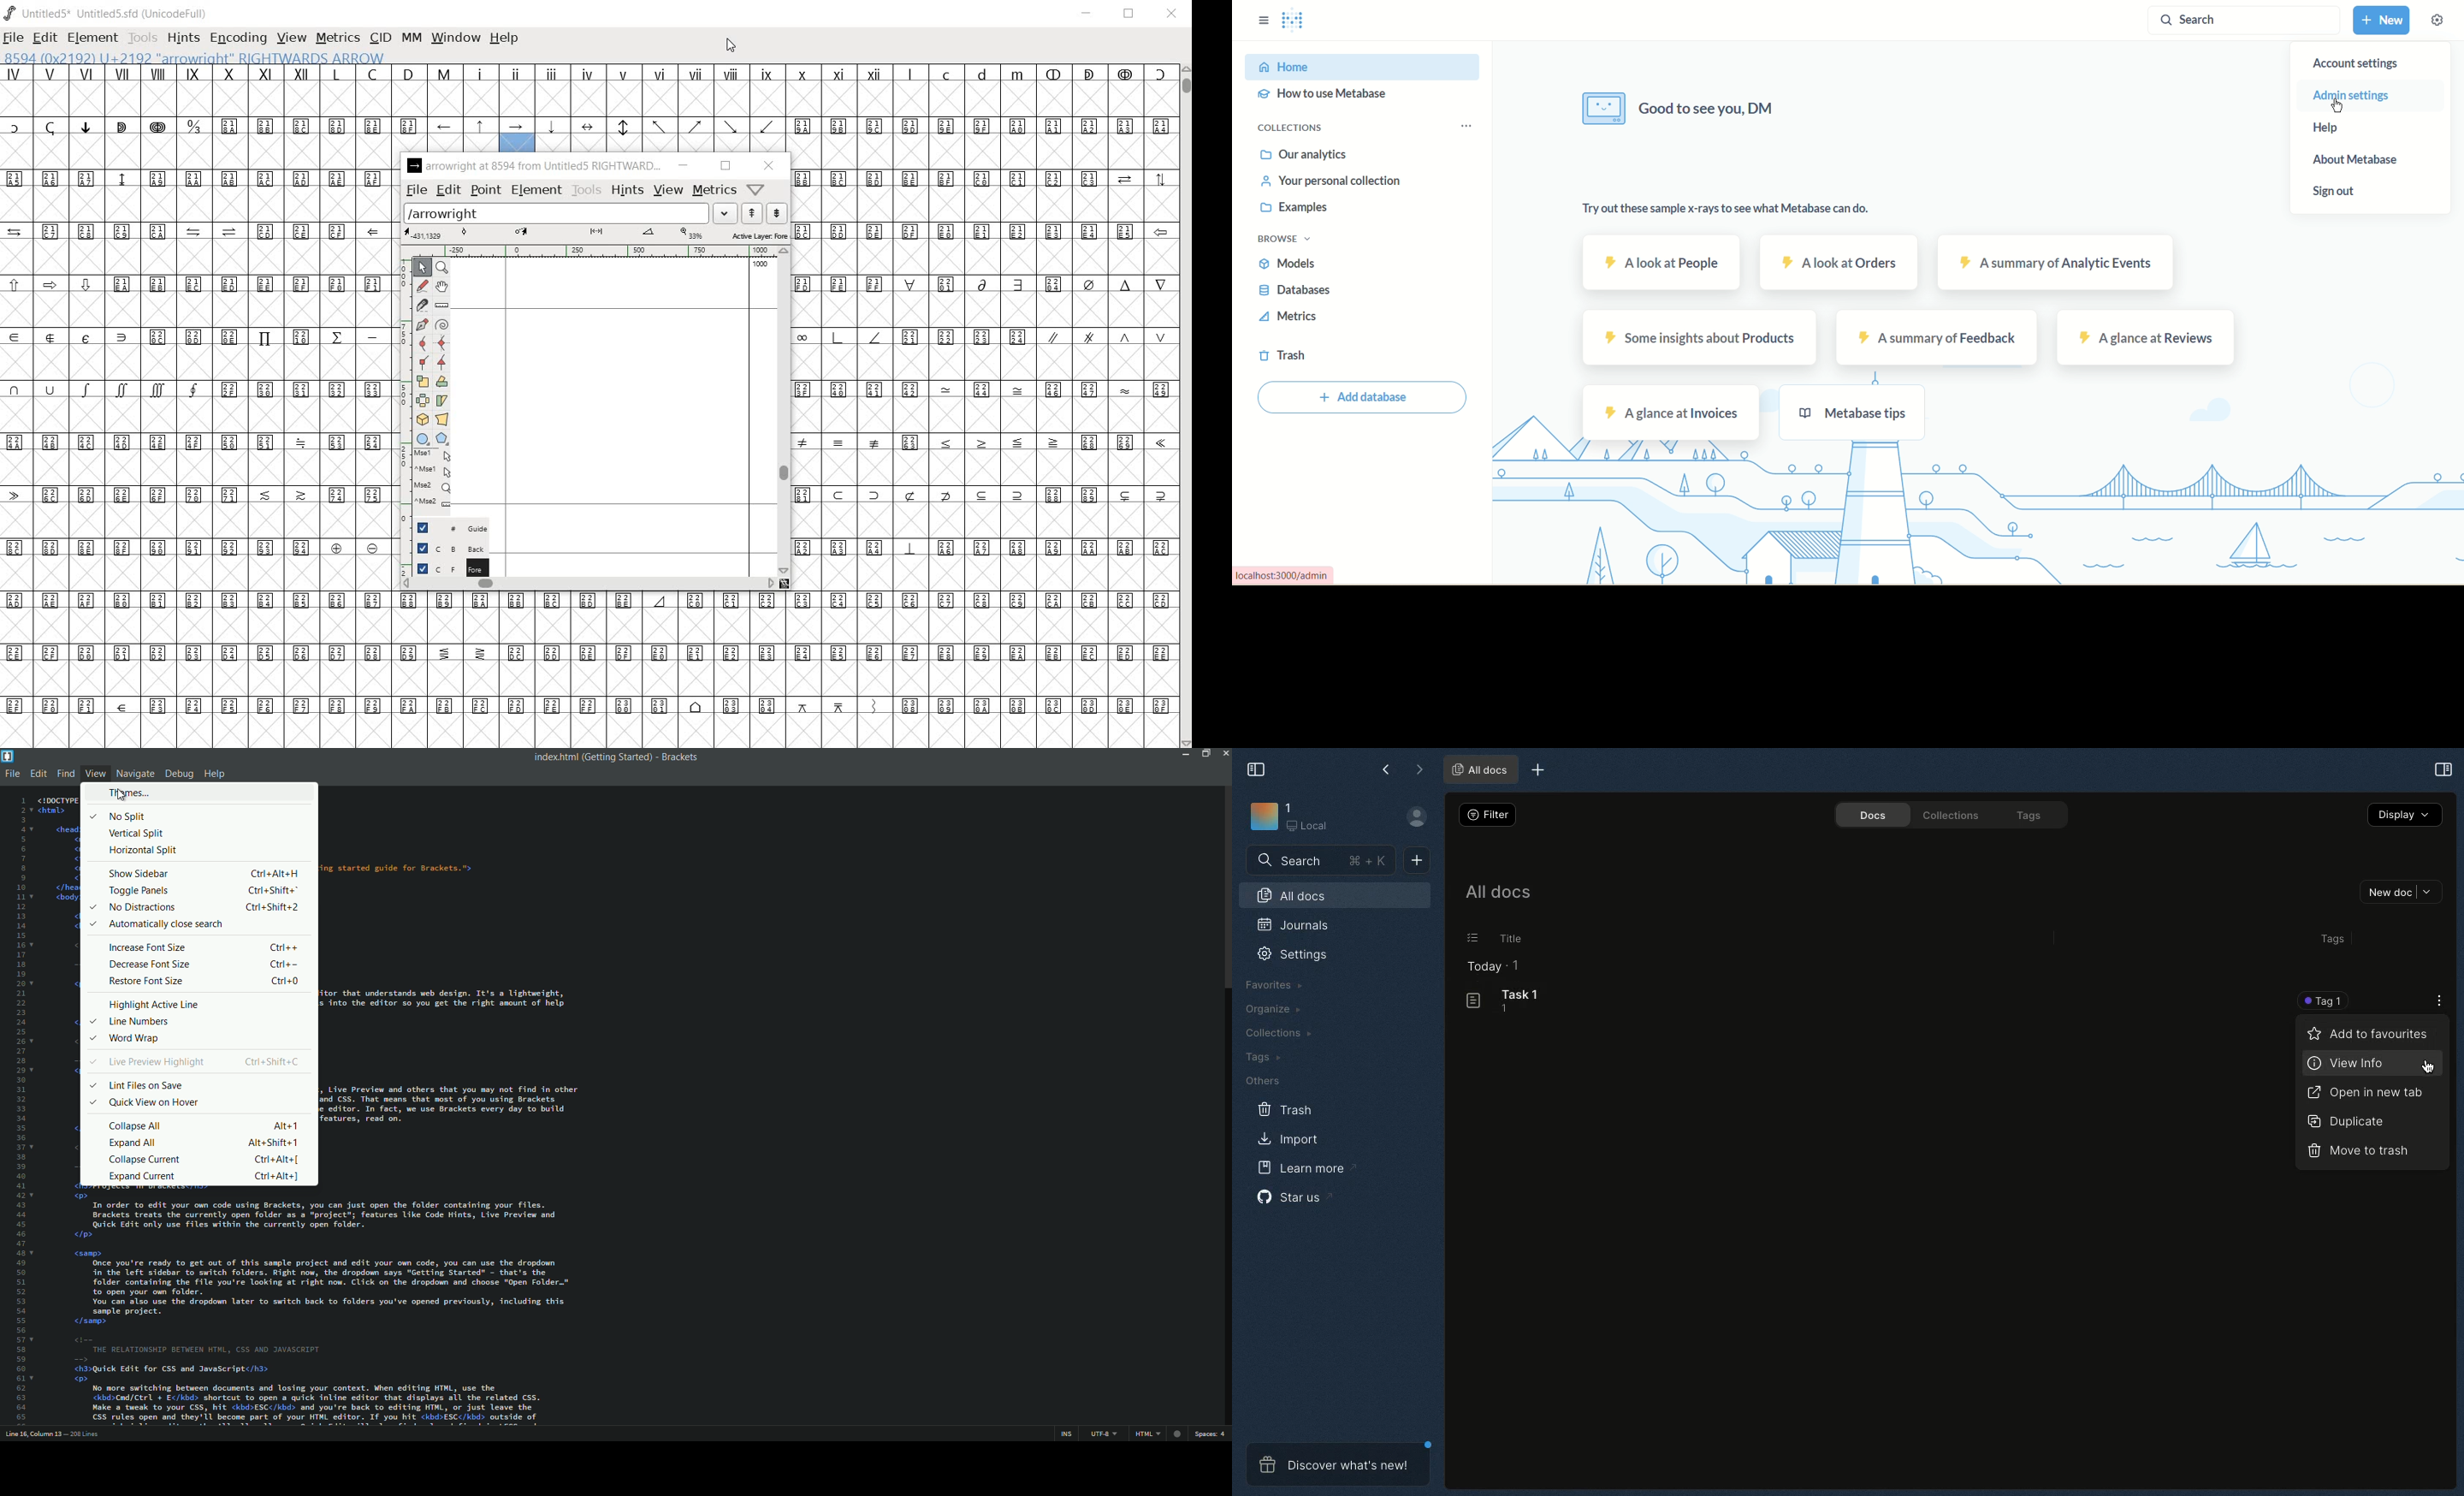 Image resolution: width=2464 pixels, height=1512 pixels. What do you see at coordinates (277, 1159) in the screenshot?
I see `keyboard shortcut` at bounding box center [277, 1159].